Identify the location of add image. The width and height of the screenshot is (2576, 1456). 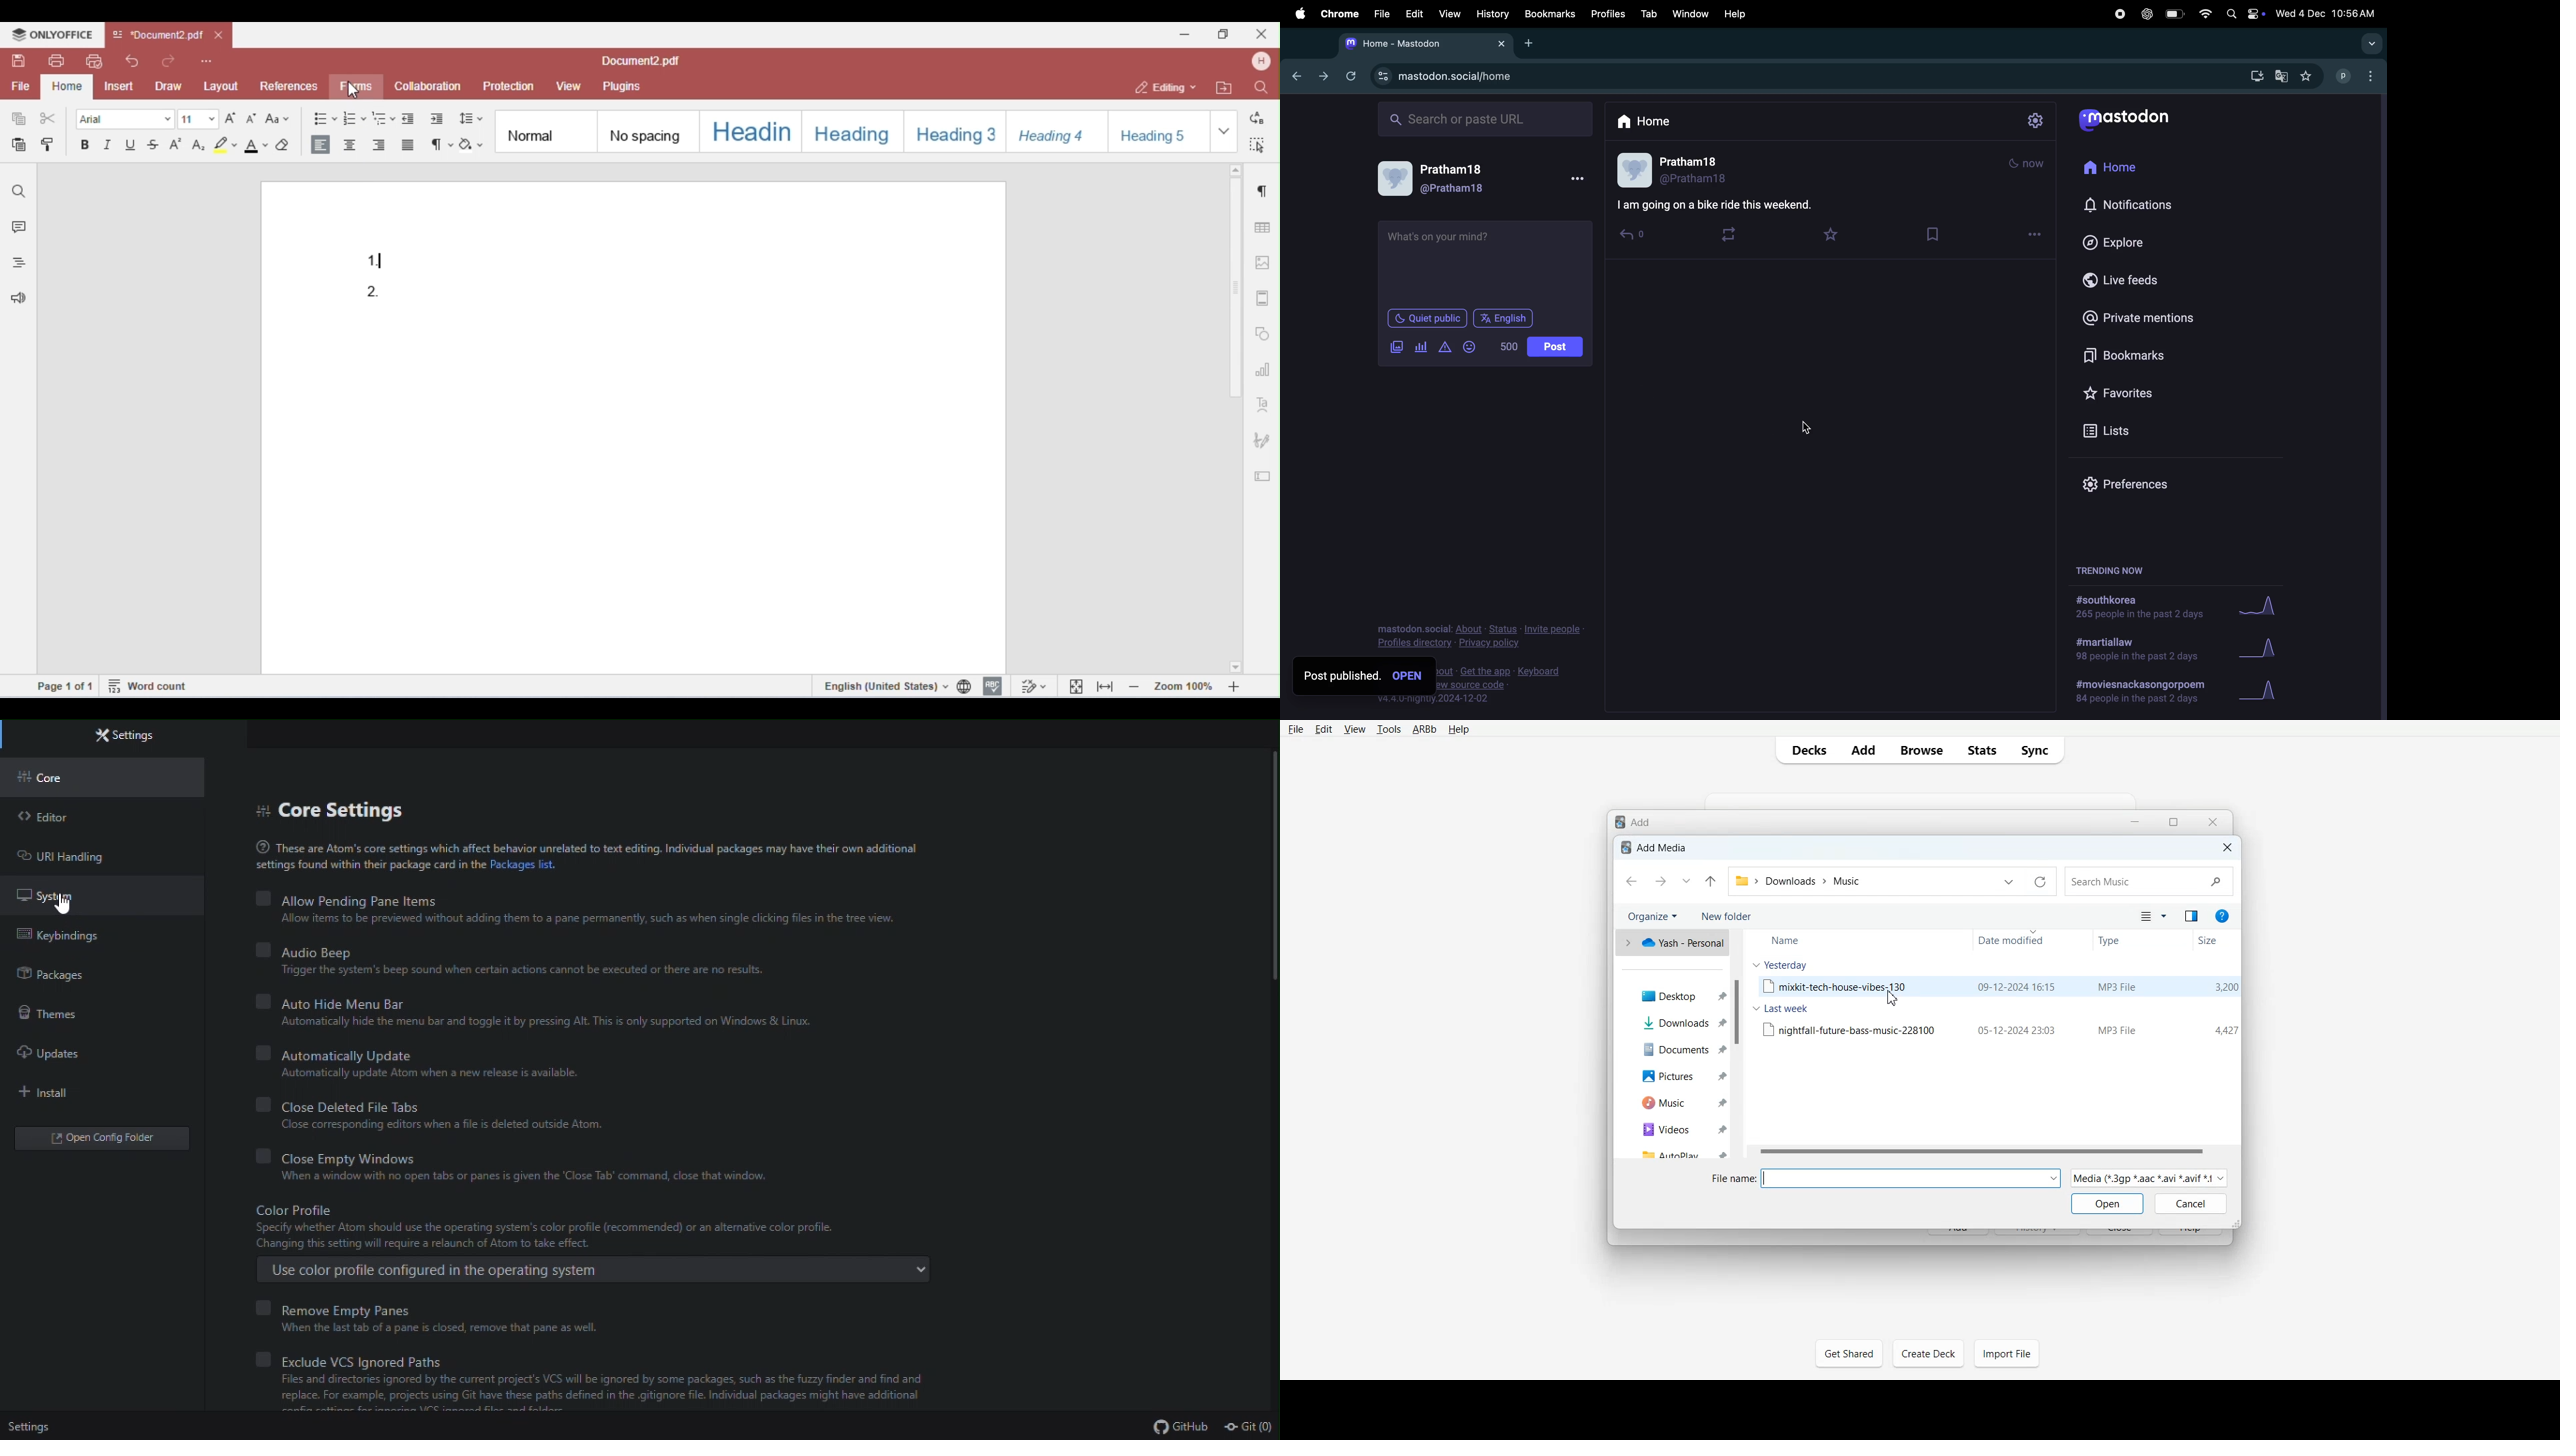
(1398, 348).